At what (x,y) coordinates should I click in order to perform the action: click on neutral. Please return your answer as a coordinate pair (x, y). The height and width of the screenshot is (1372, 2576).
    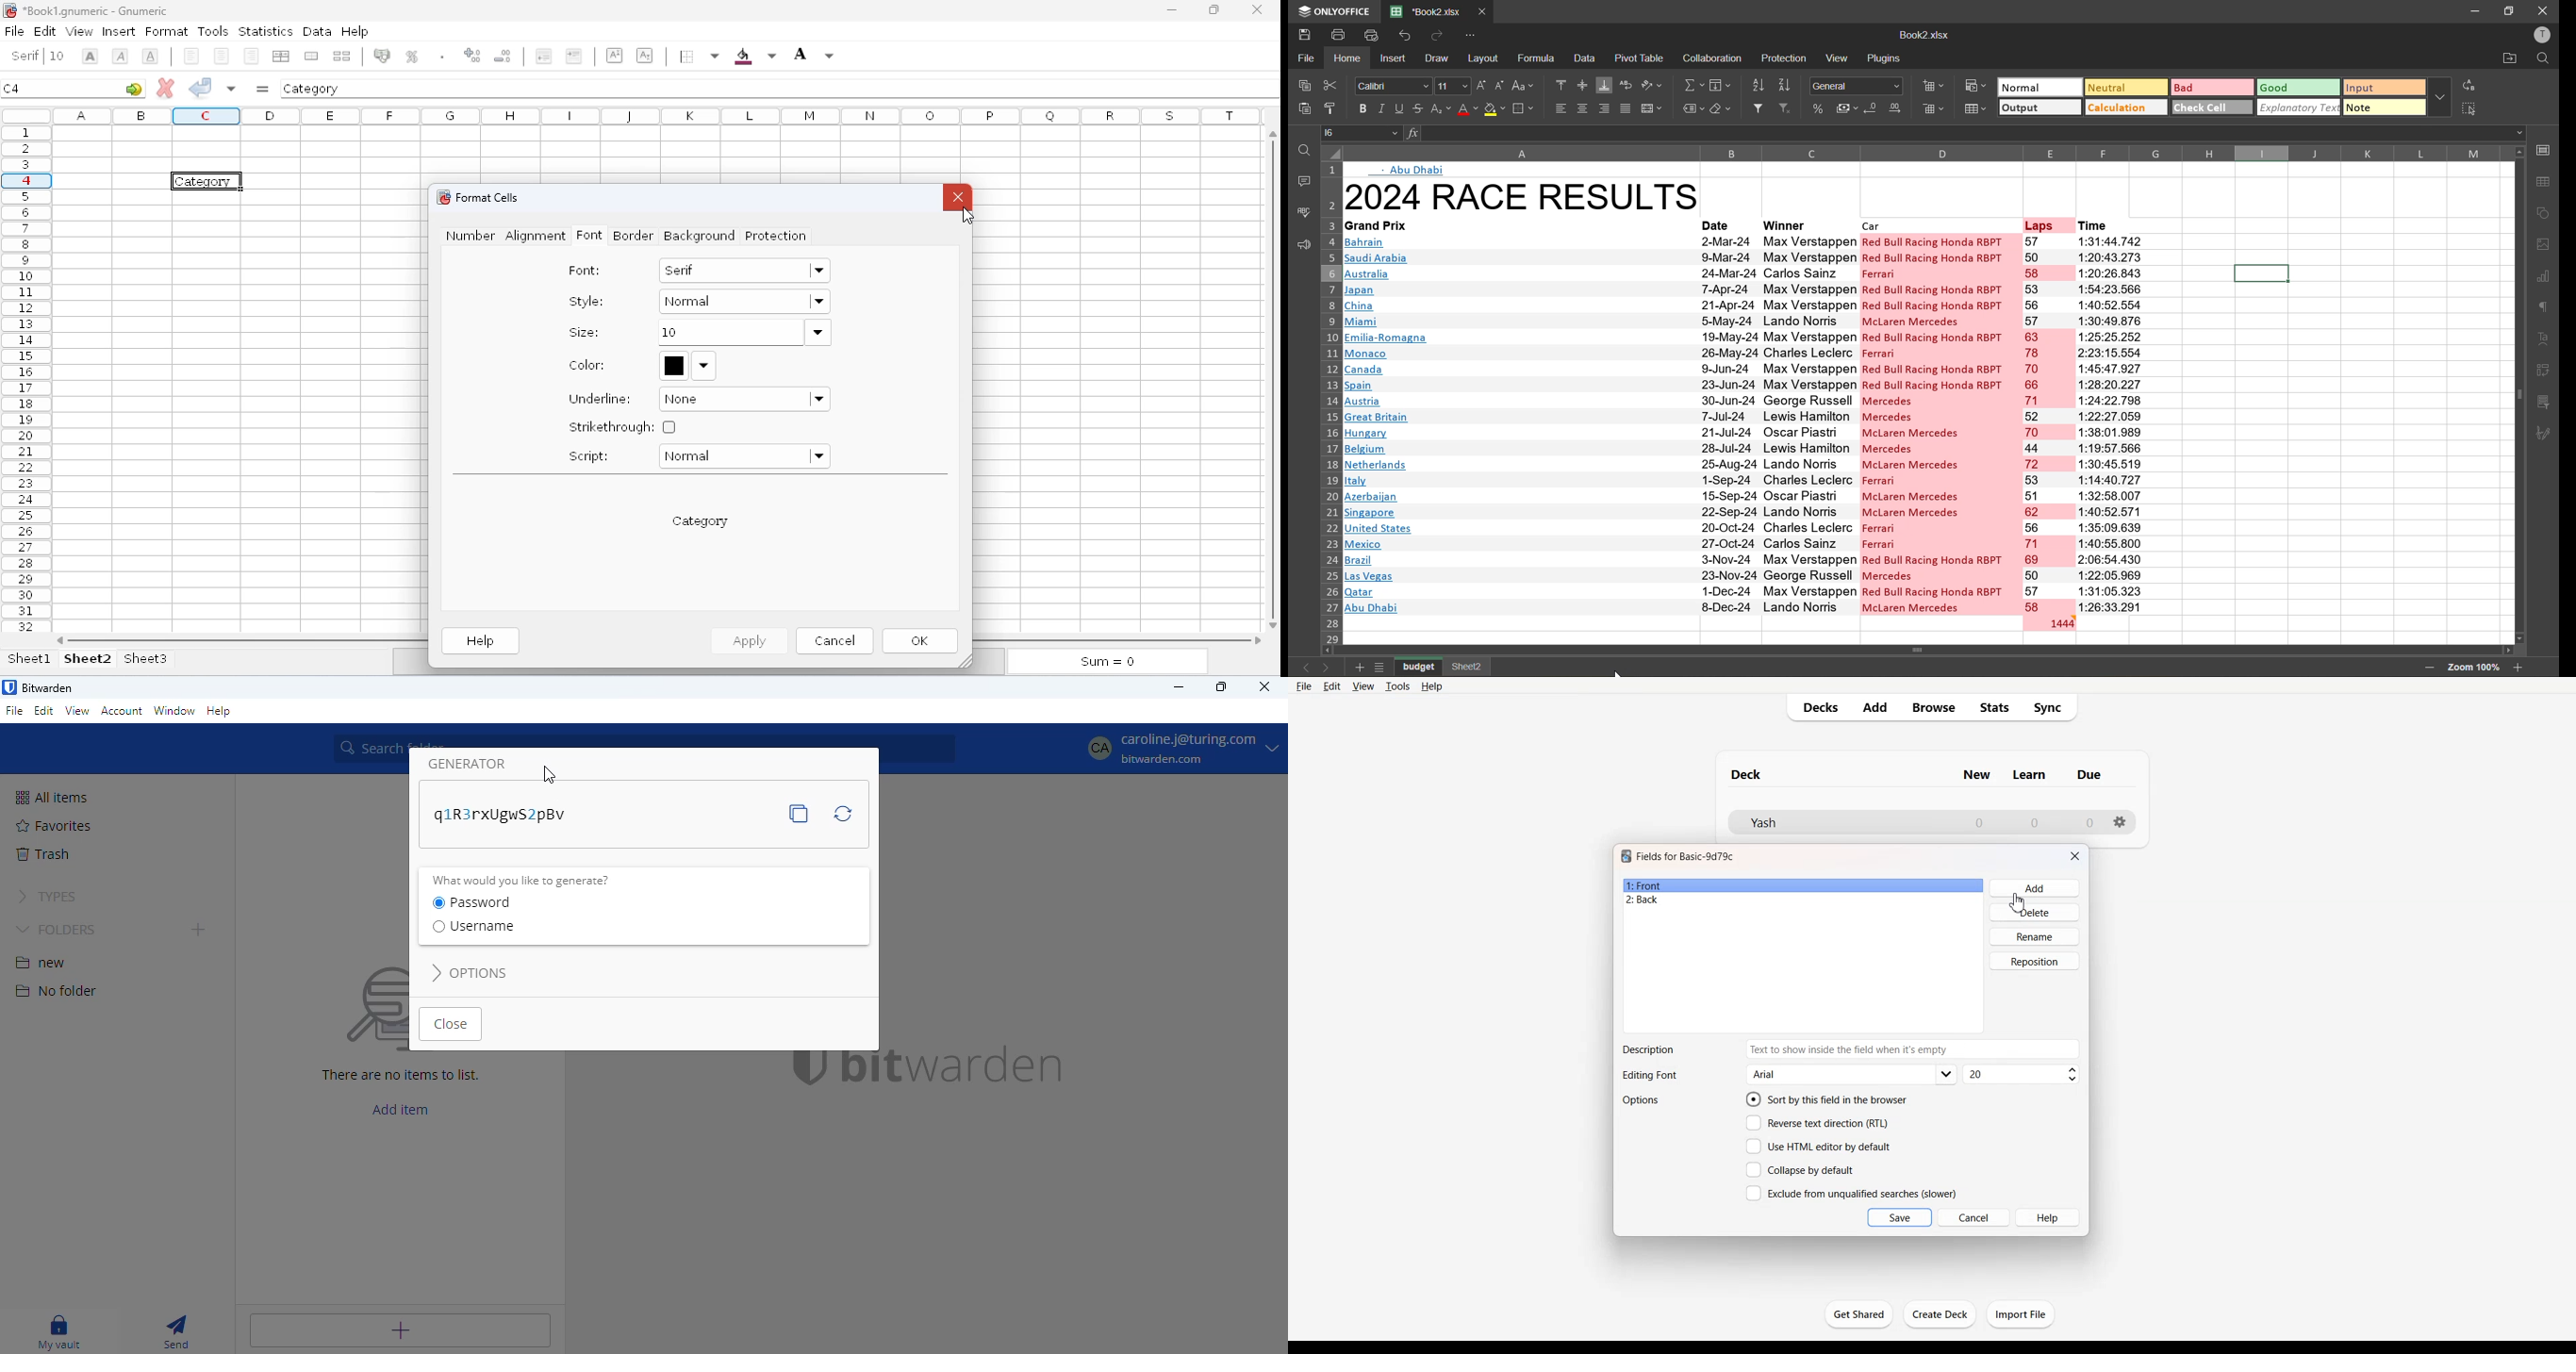
    Looking at the image, I should click on (2125, 89).